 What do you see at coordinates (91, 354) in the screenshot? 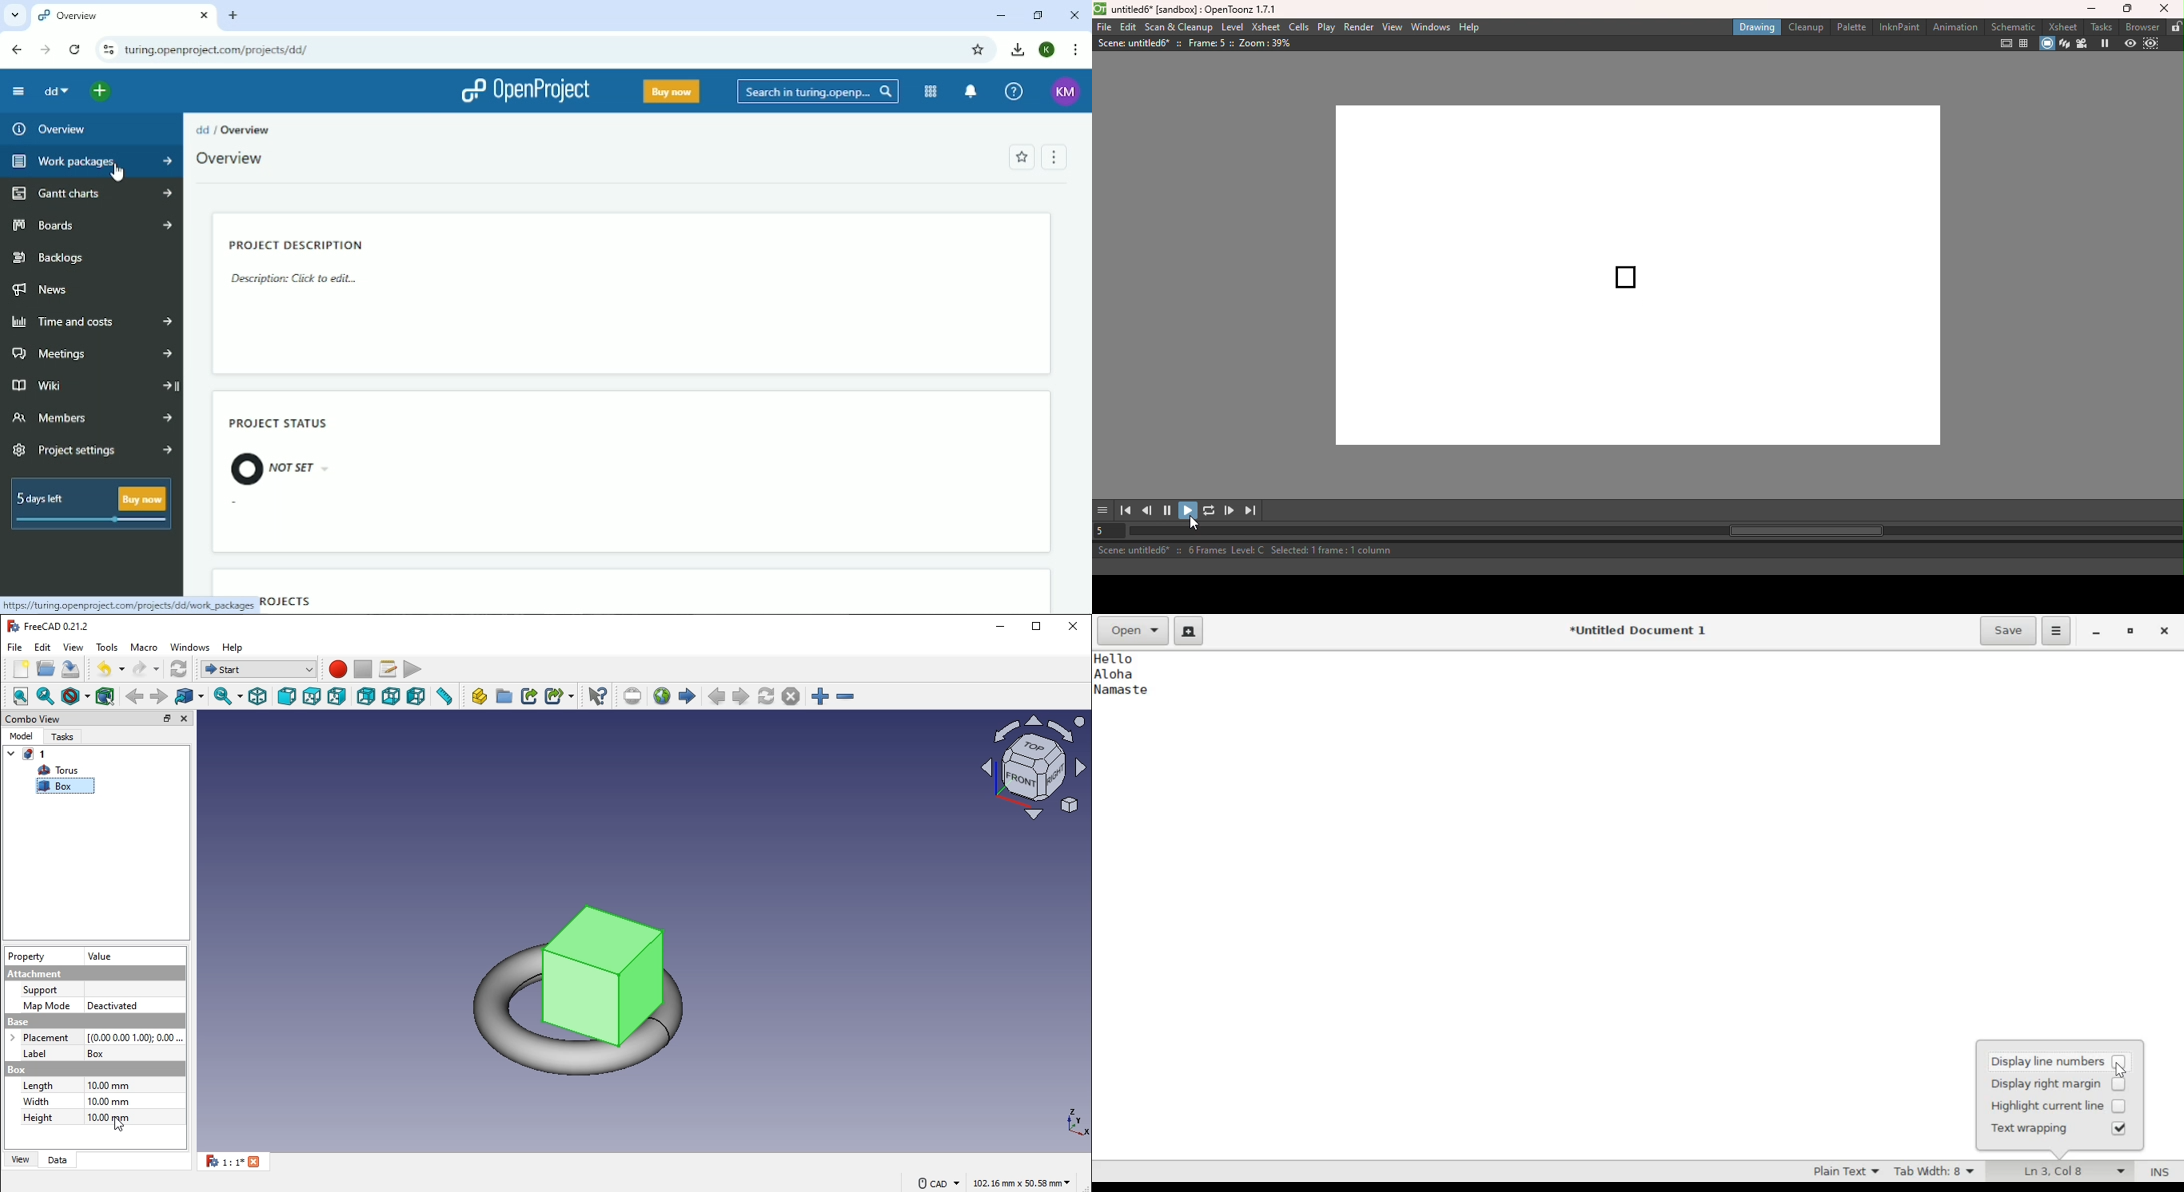
I see `Meetings` at bounding box center [91, 354].